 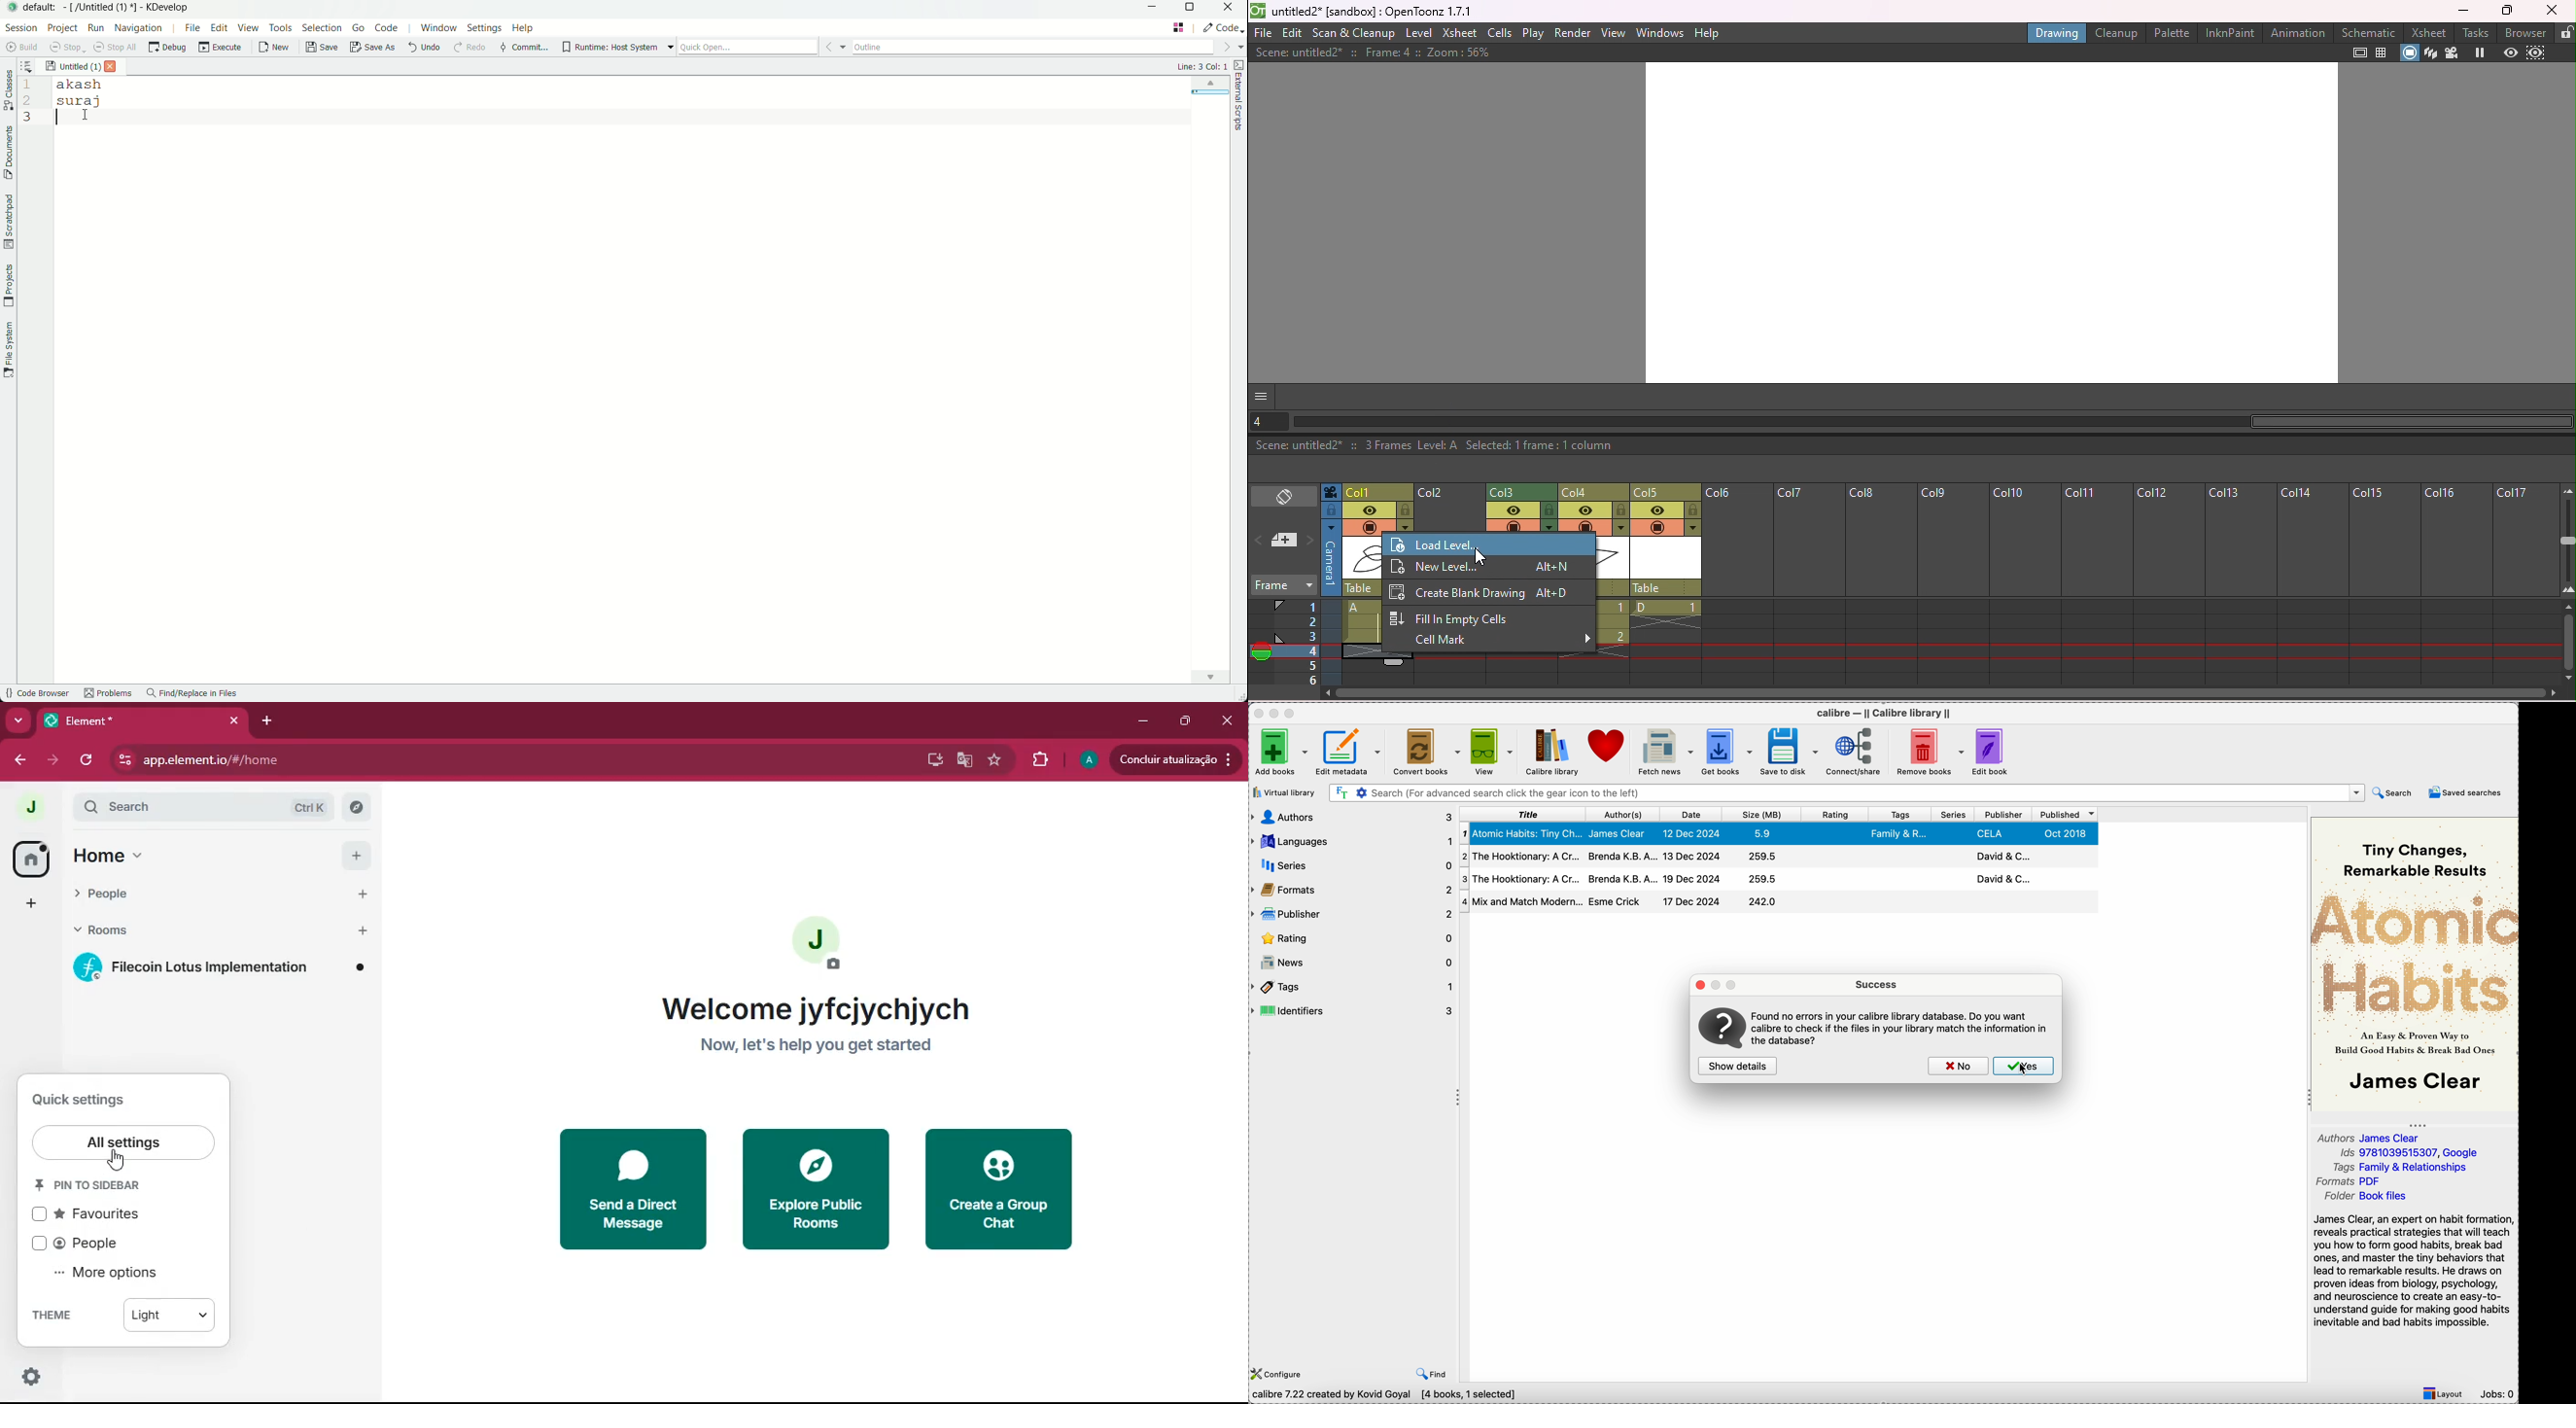 What do you see at coordinates (963, 760) in the screenshot?
I see `google translate` at bounding box center [963, 760].